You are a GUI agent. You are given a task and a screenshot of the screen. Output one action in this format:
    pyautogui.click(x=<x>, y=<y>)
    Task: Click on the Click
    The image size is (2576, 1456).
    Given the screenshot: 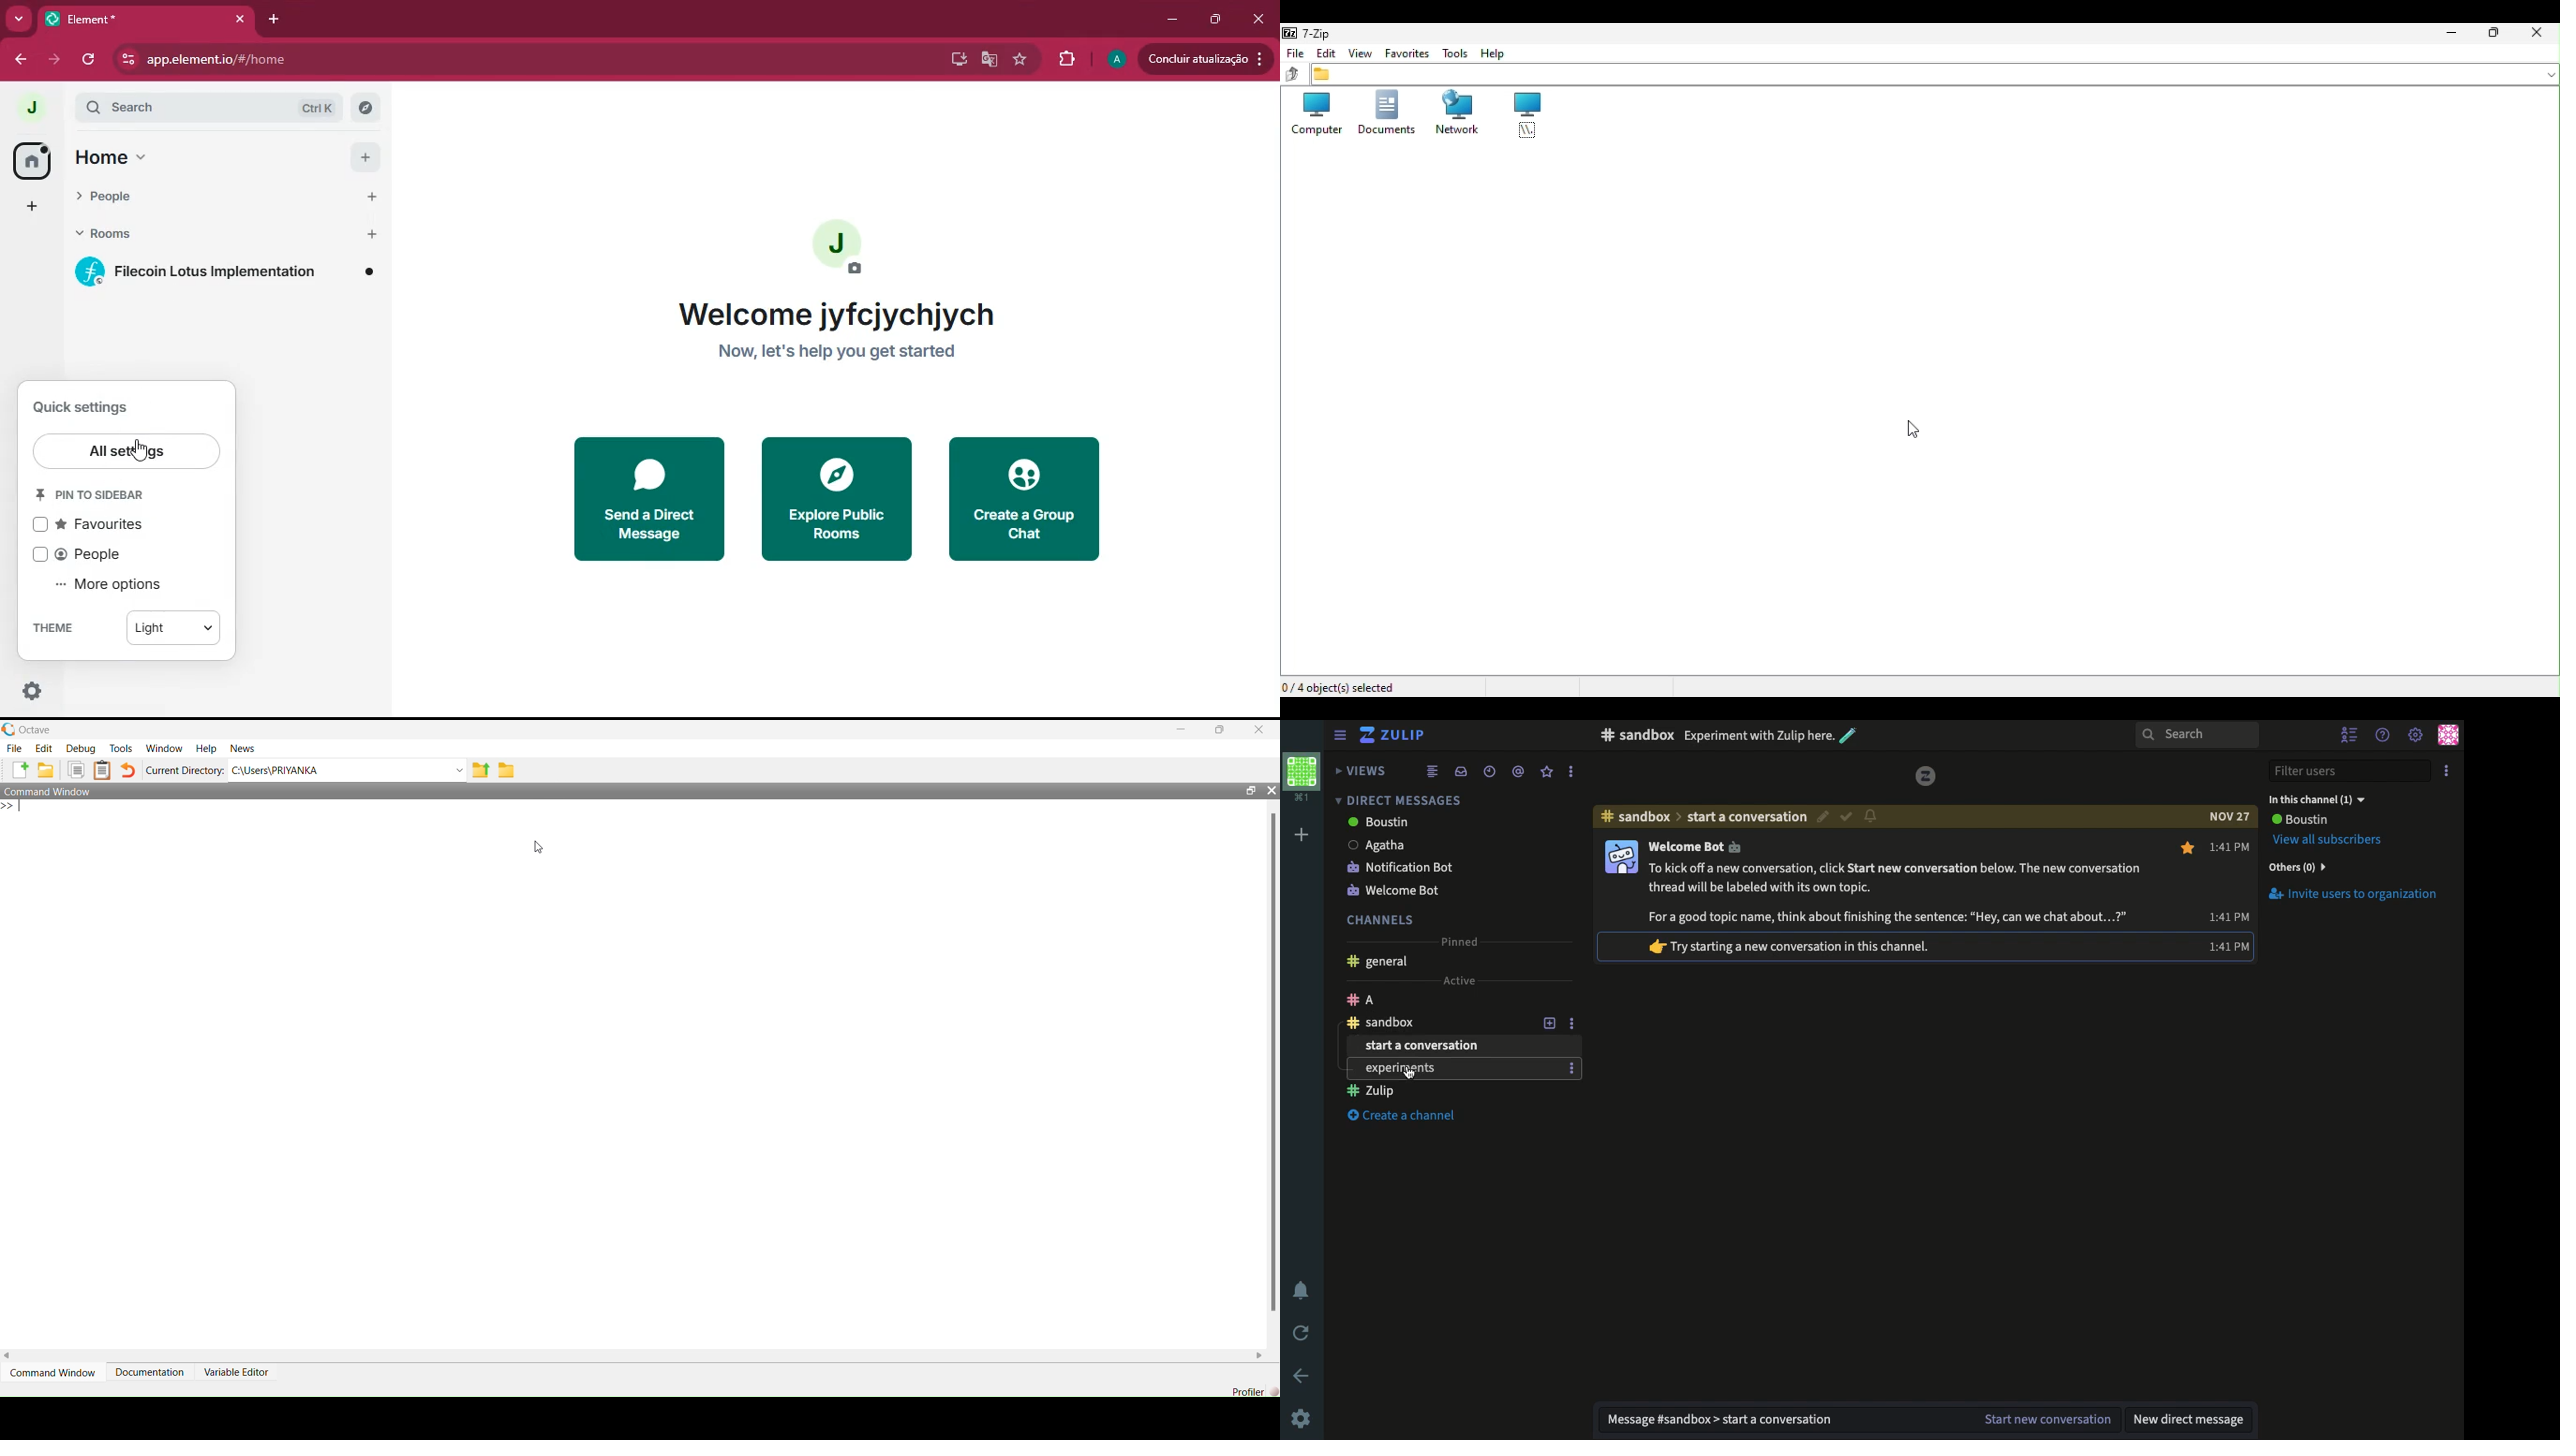 What is the action you would take?
    pyautogui.click(x=1410, y=1071)
    